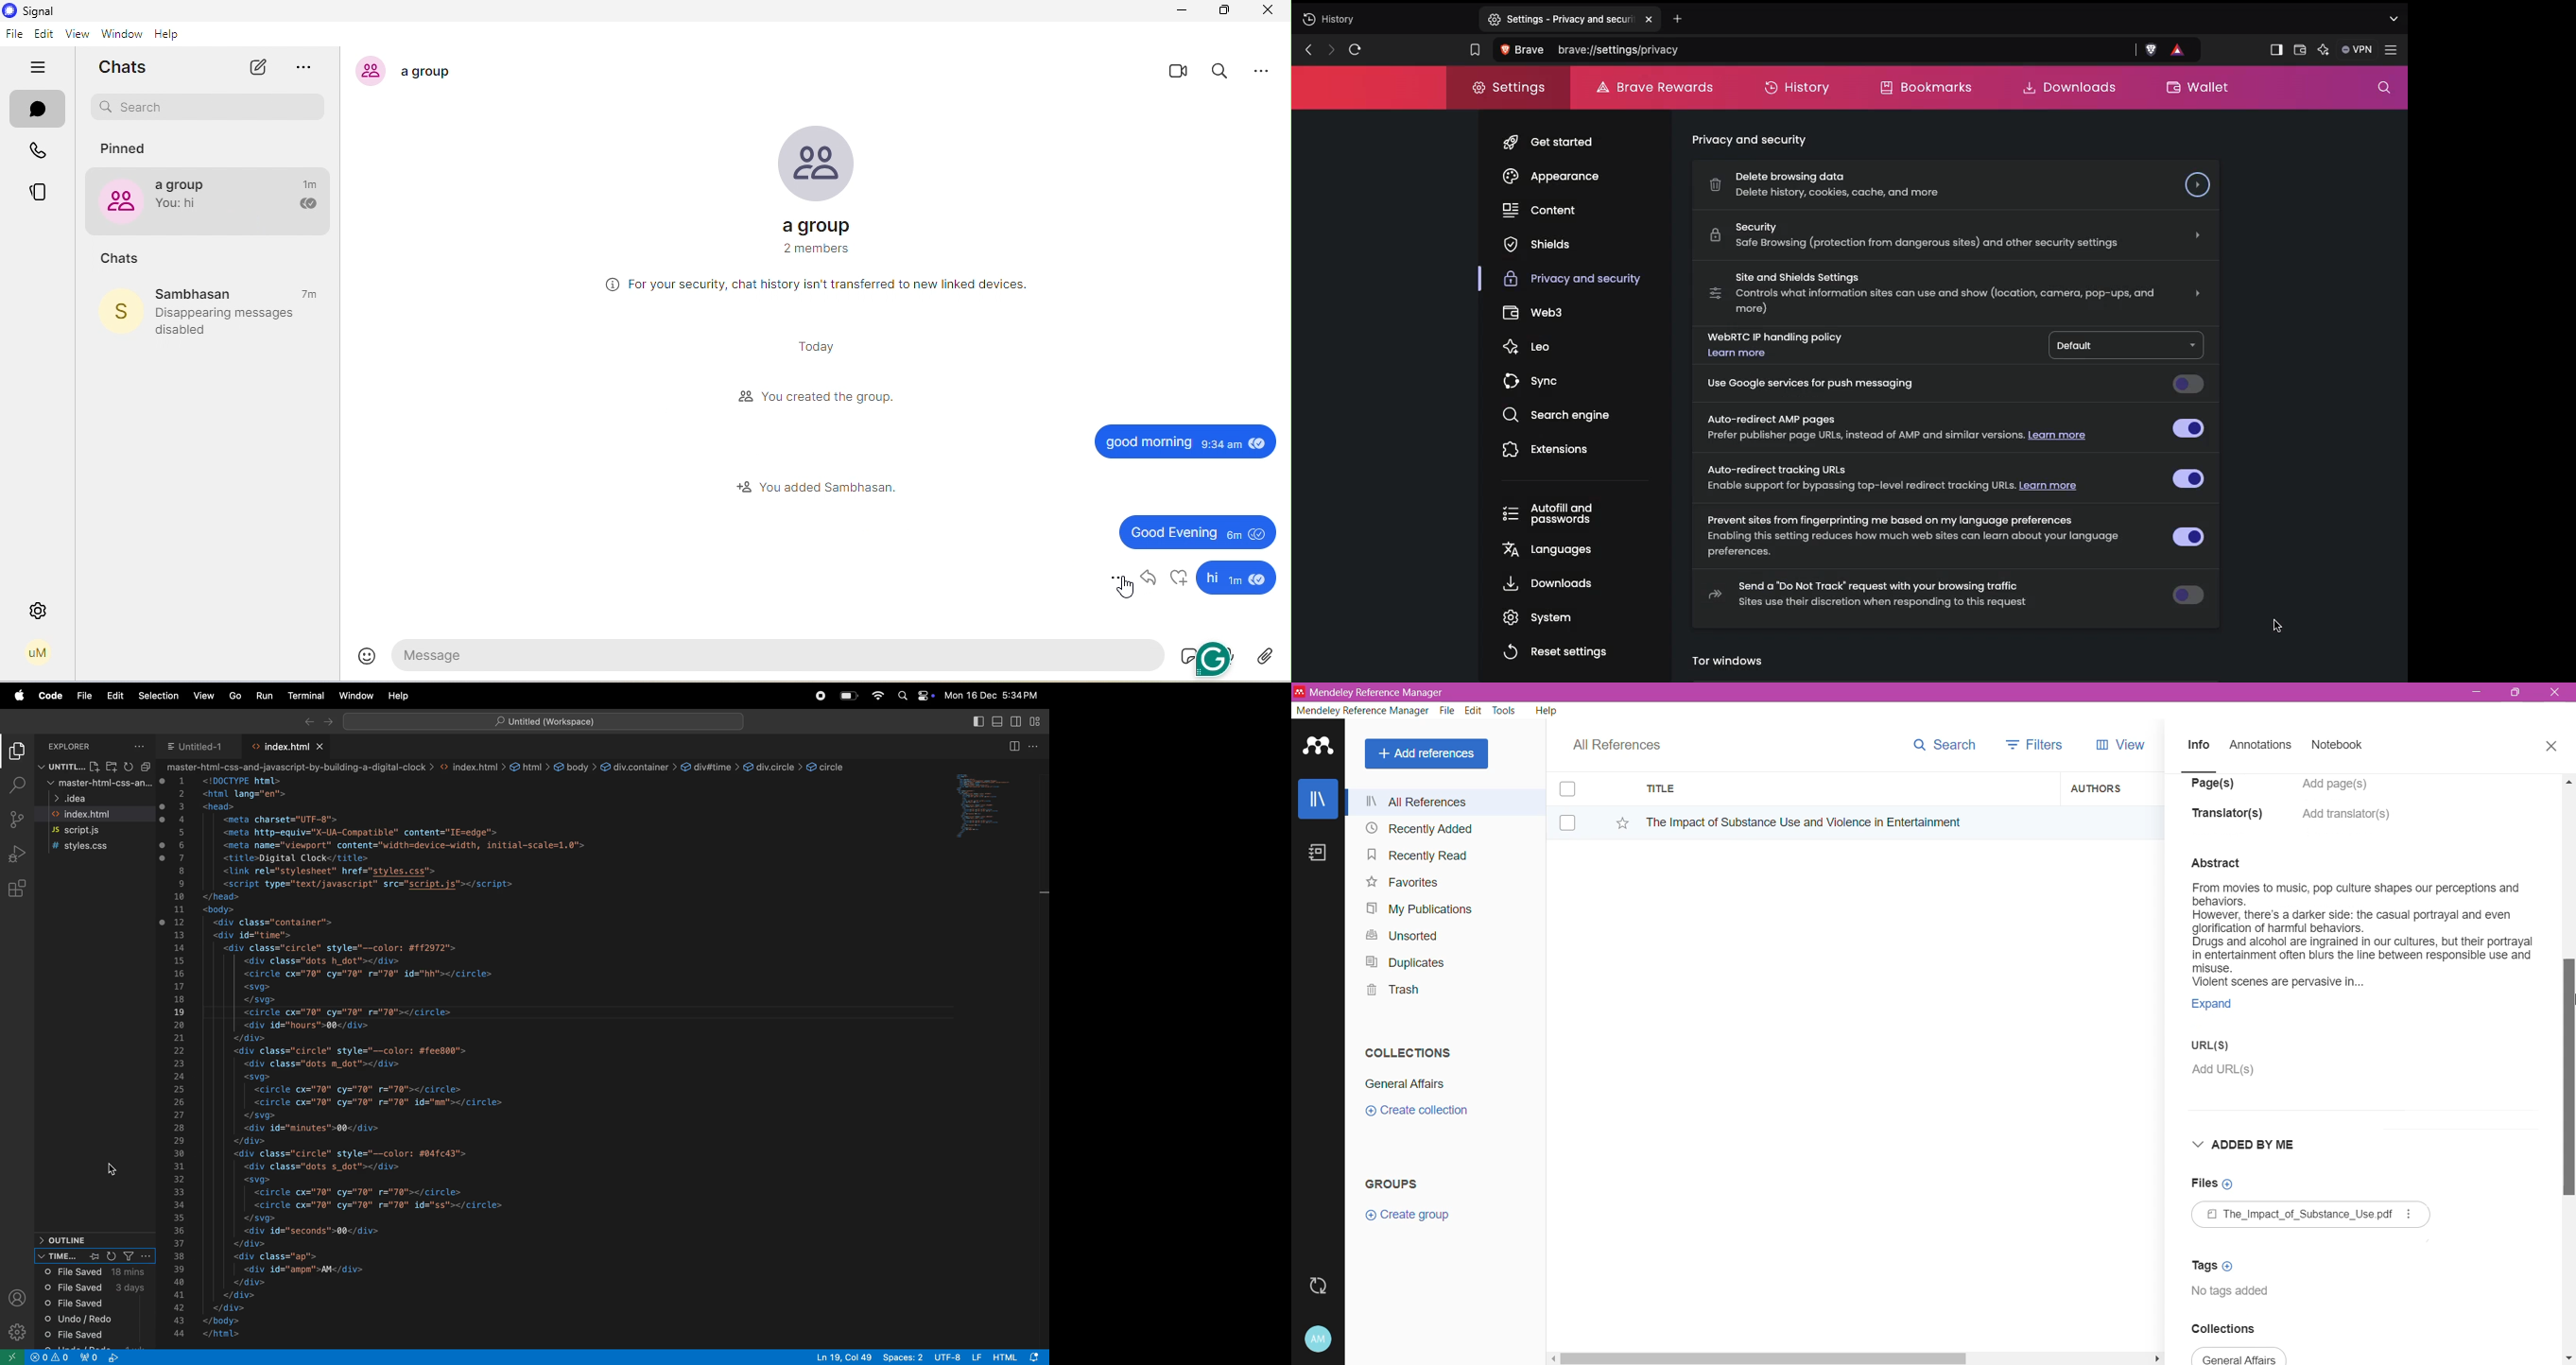 The width and height of the screenshot is (2576, 1372). I want to click on open window, so click(12, 1357).